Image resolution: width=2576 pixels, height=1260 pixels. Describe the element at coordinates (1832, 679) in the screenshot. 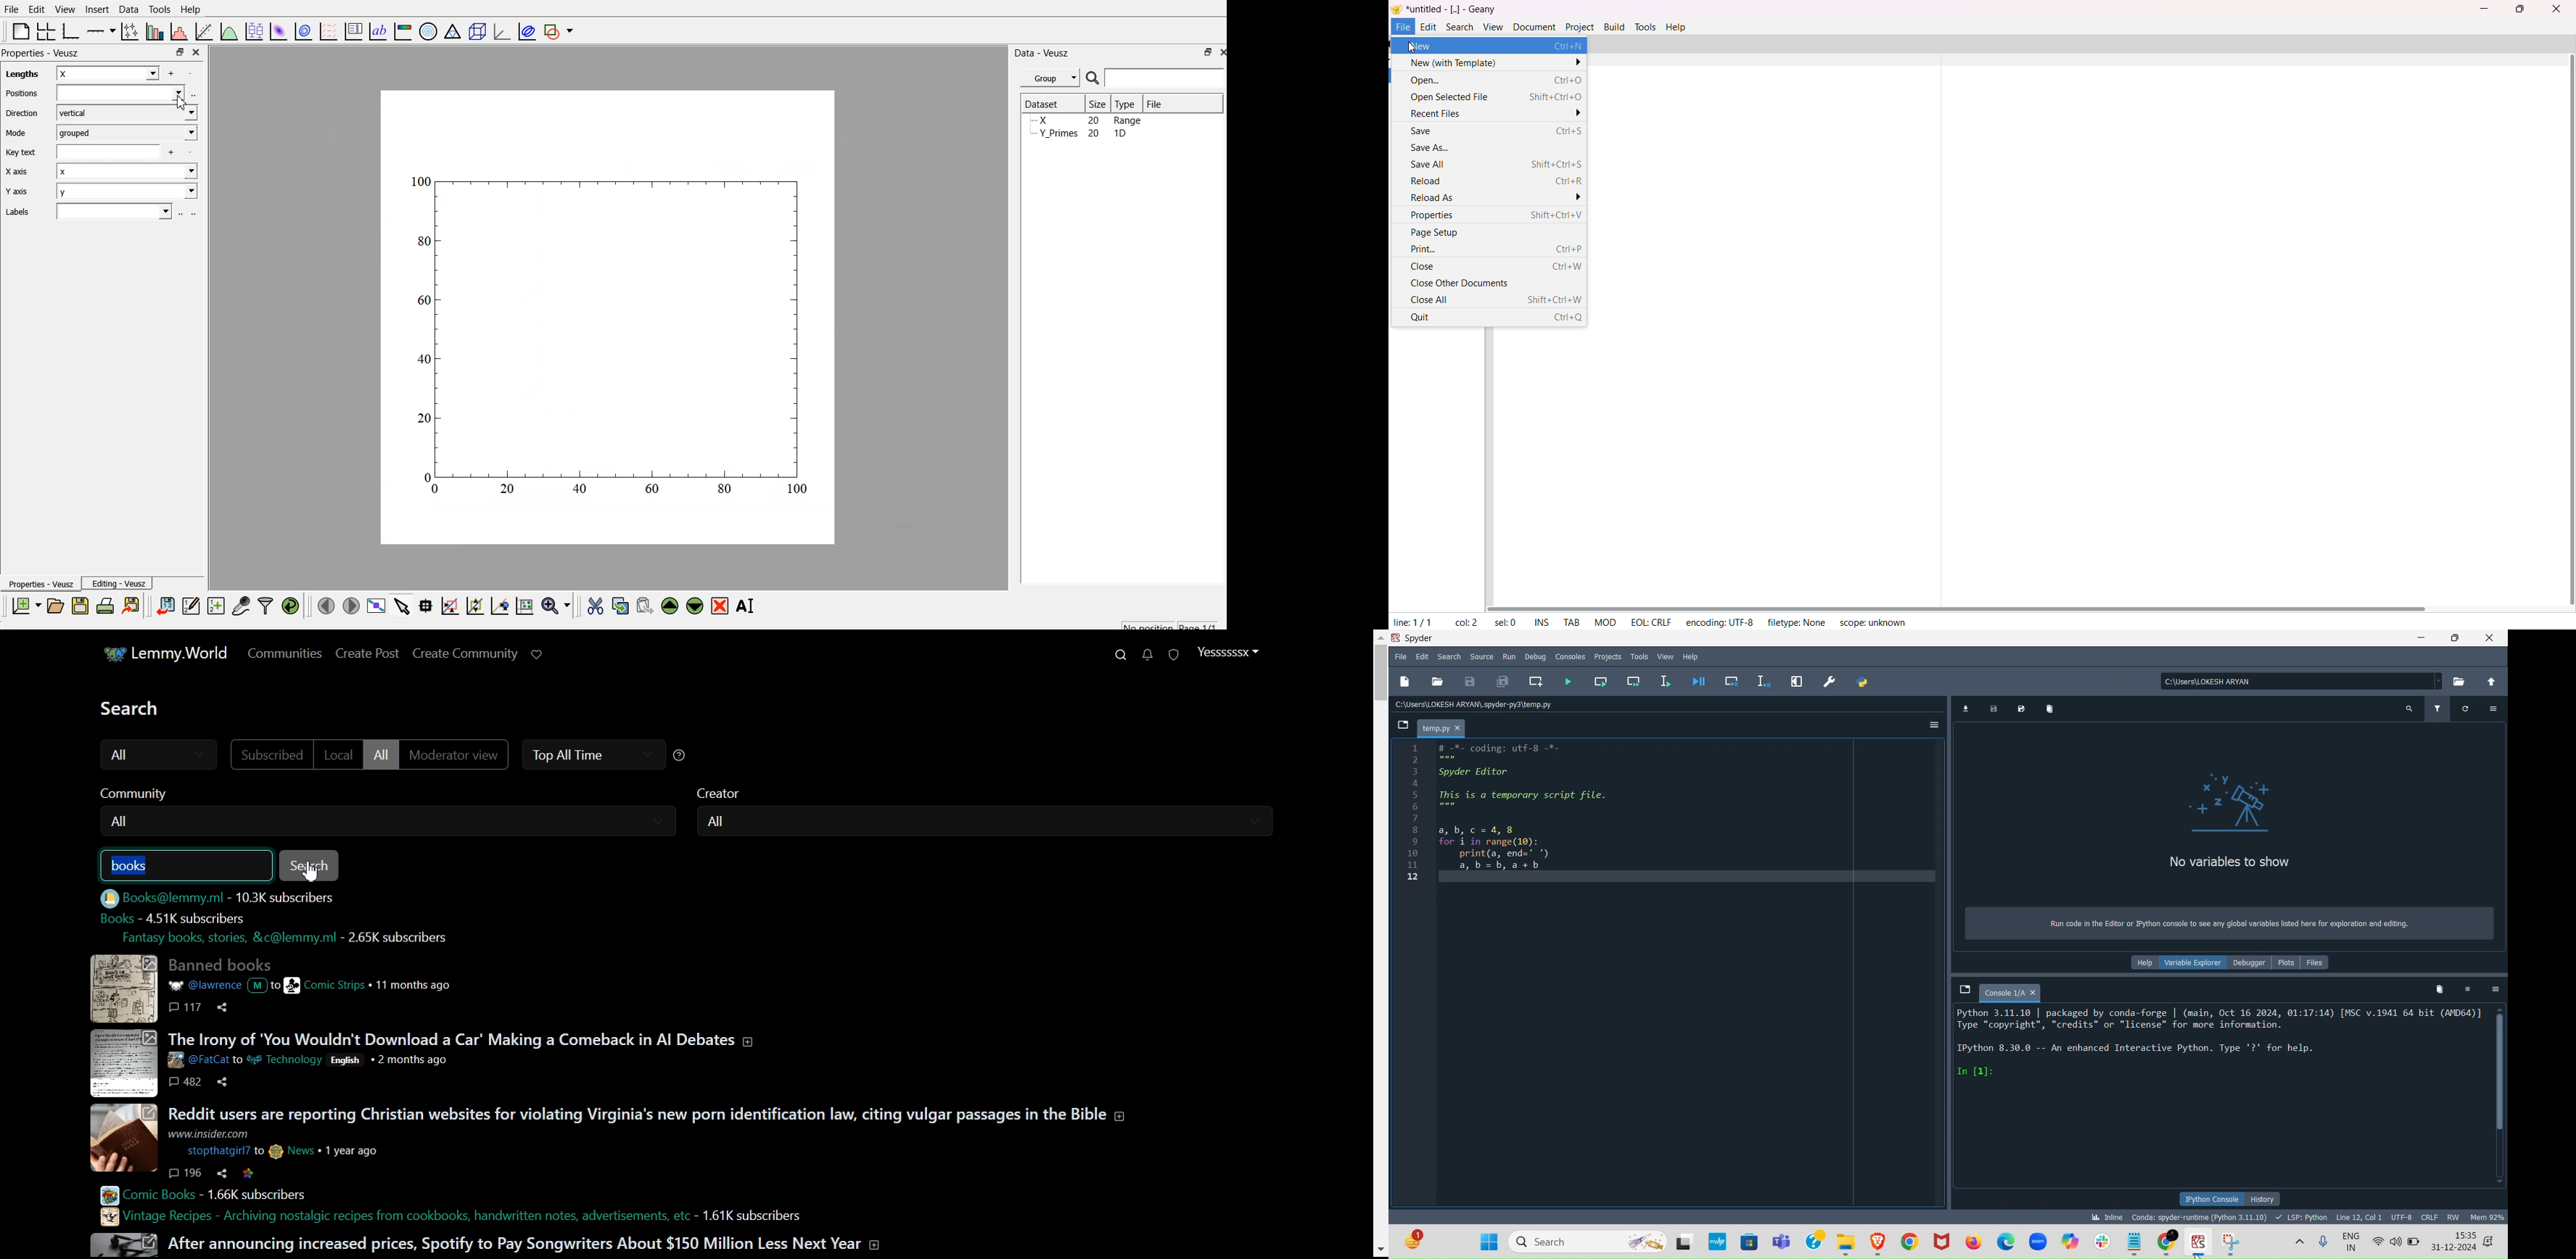

I see `Preferences` at that location.